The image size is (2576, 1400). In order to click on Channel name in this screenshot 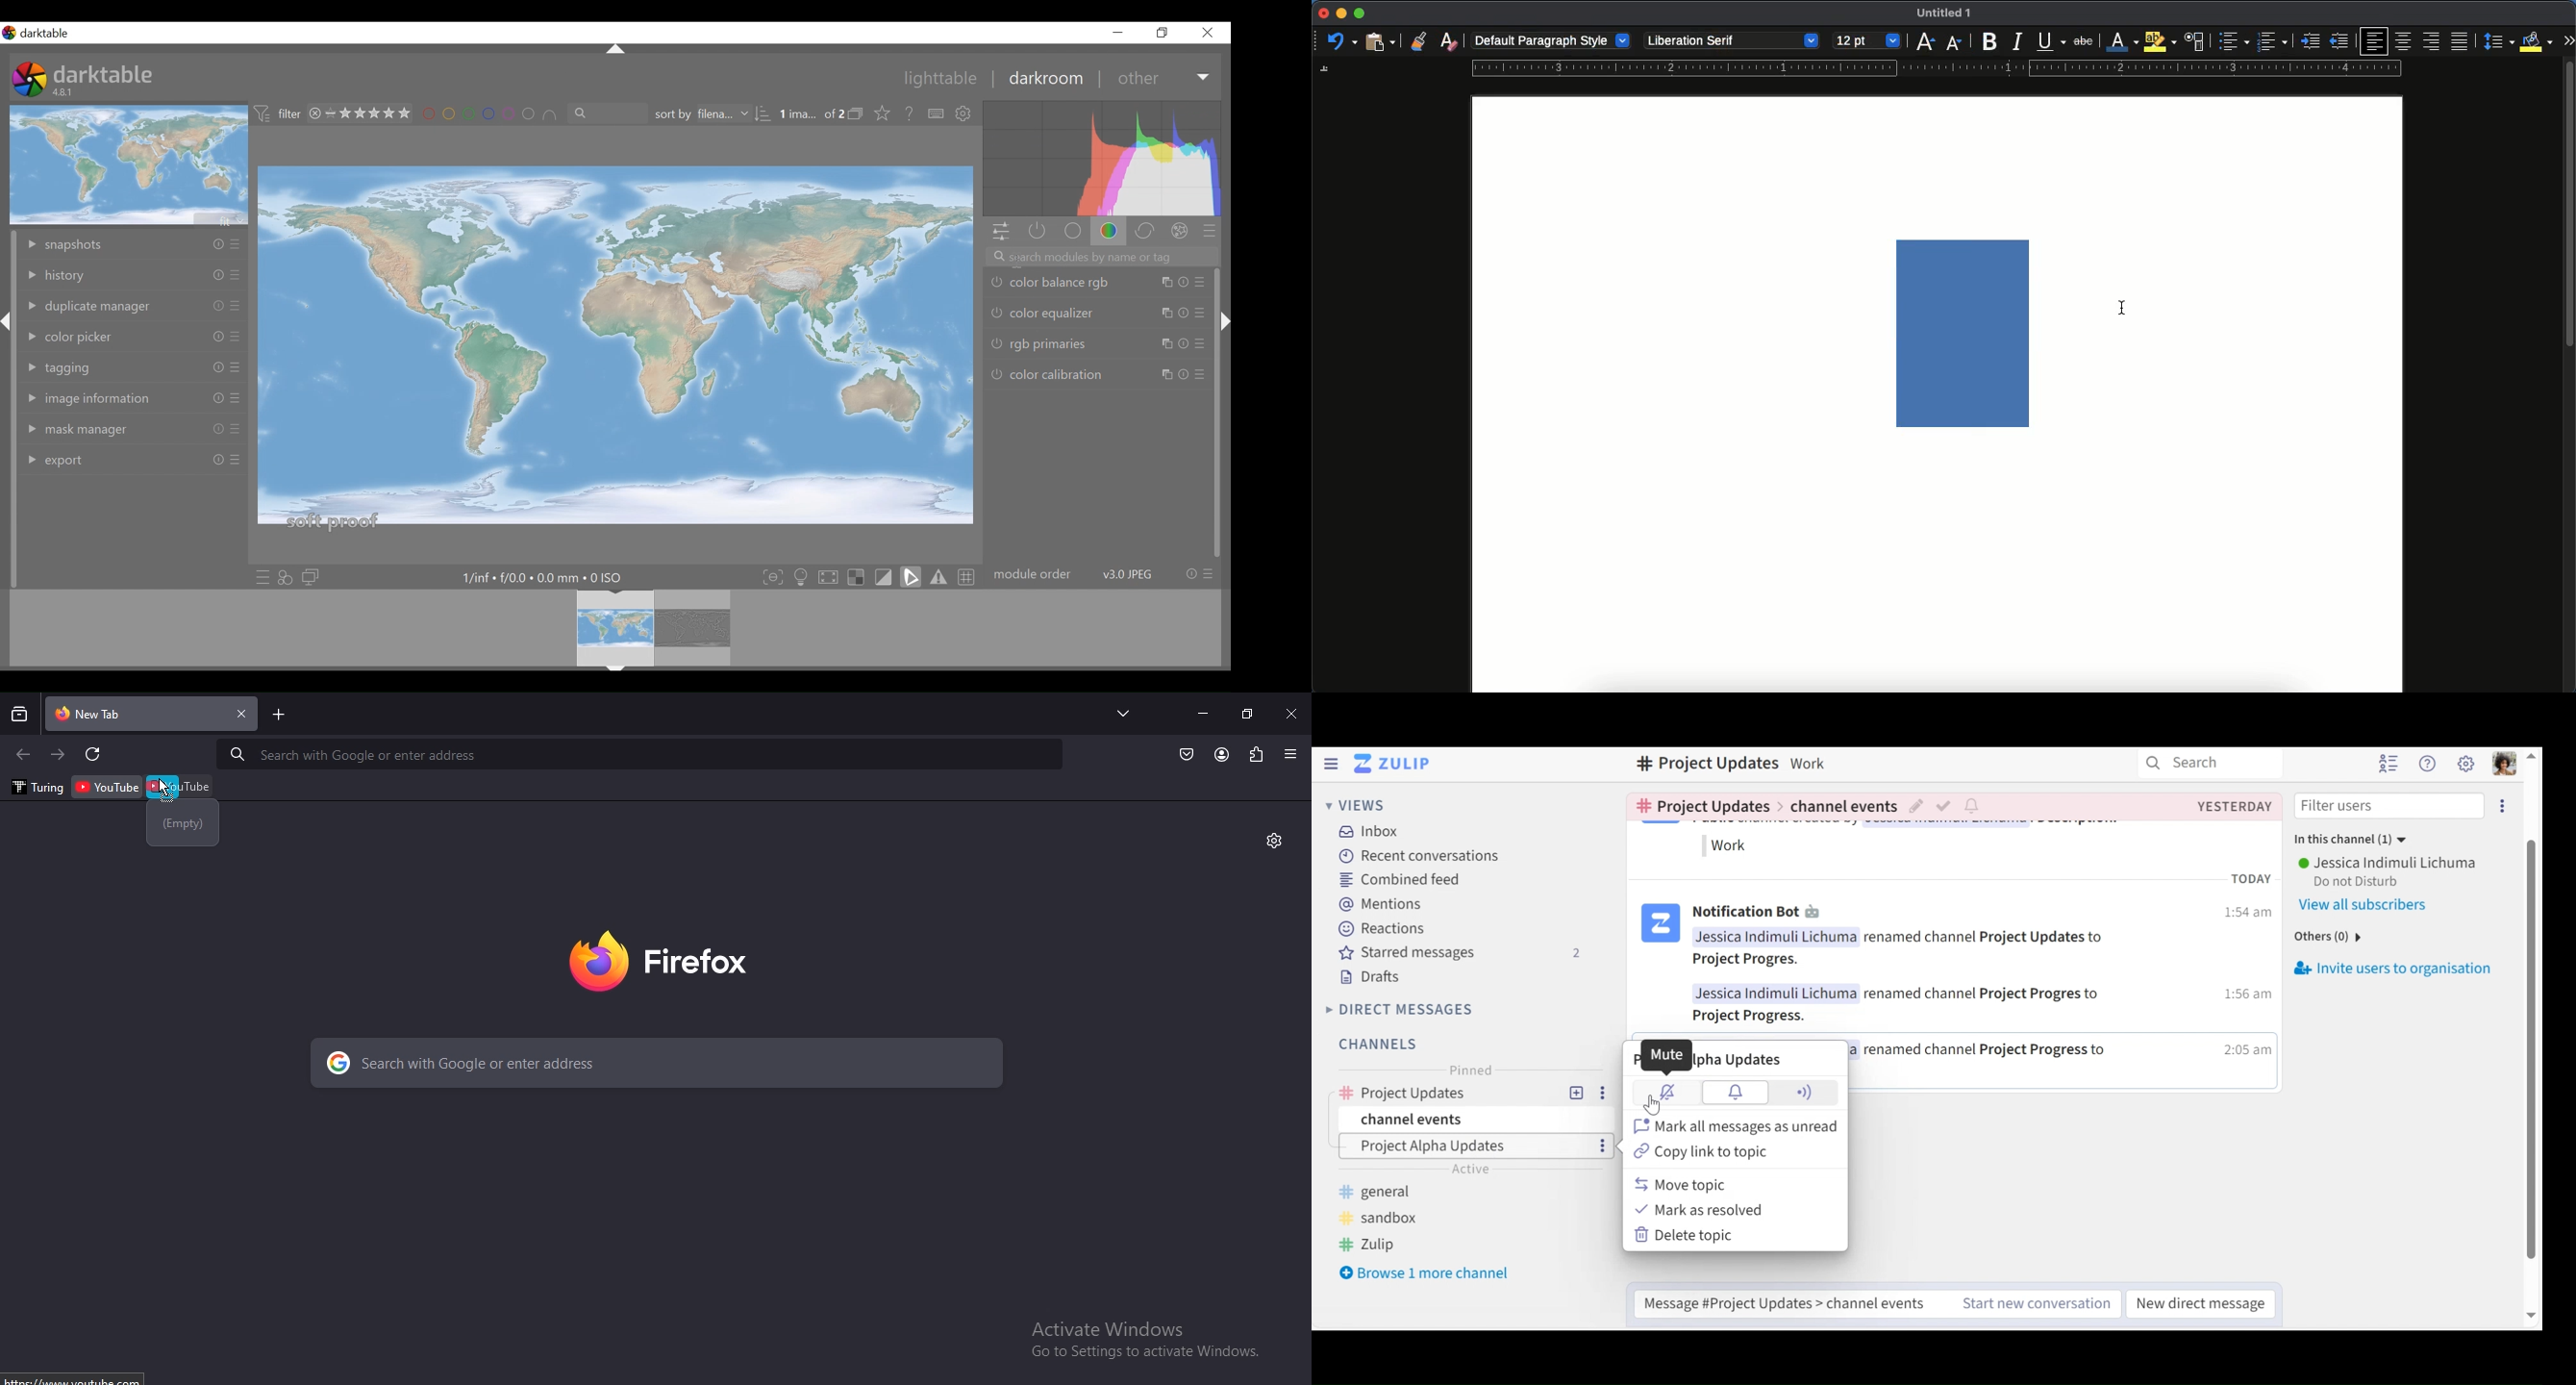, I will do `click(1706, 764)`.